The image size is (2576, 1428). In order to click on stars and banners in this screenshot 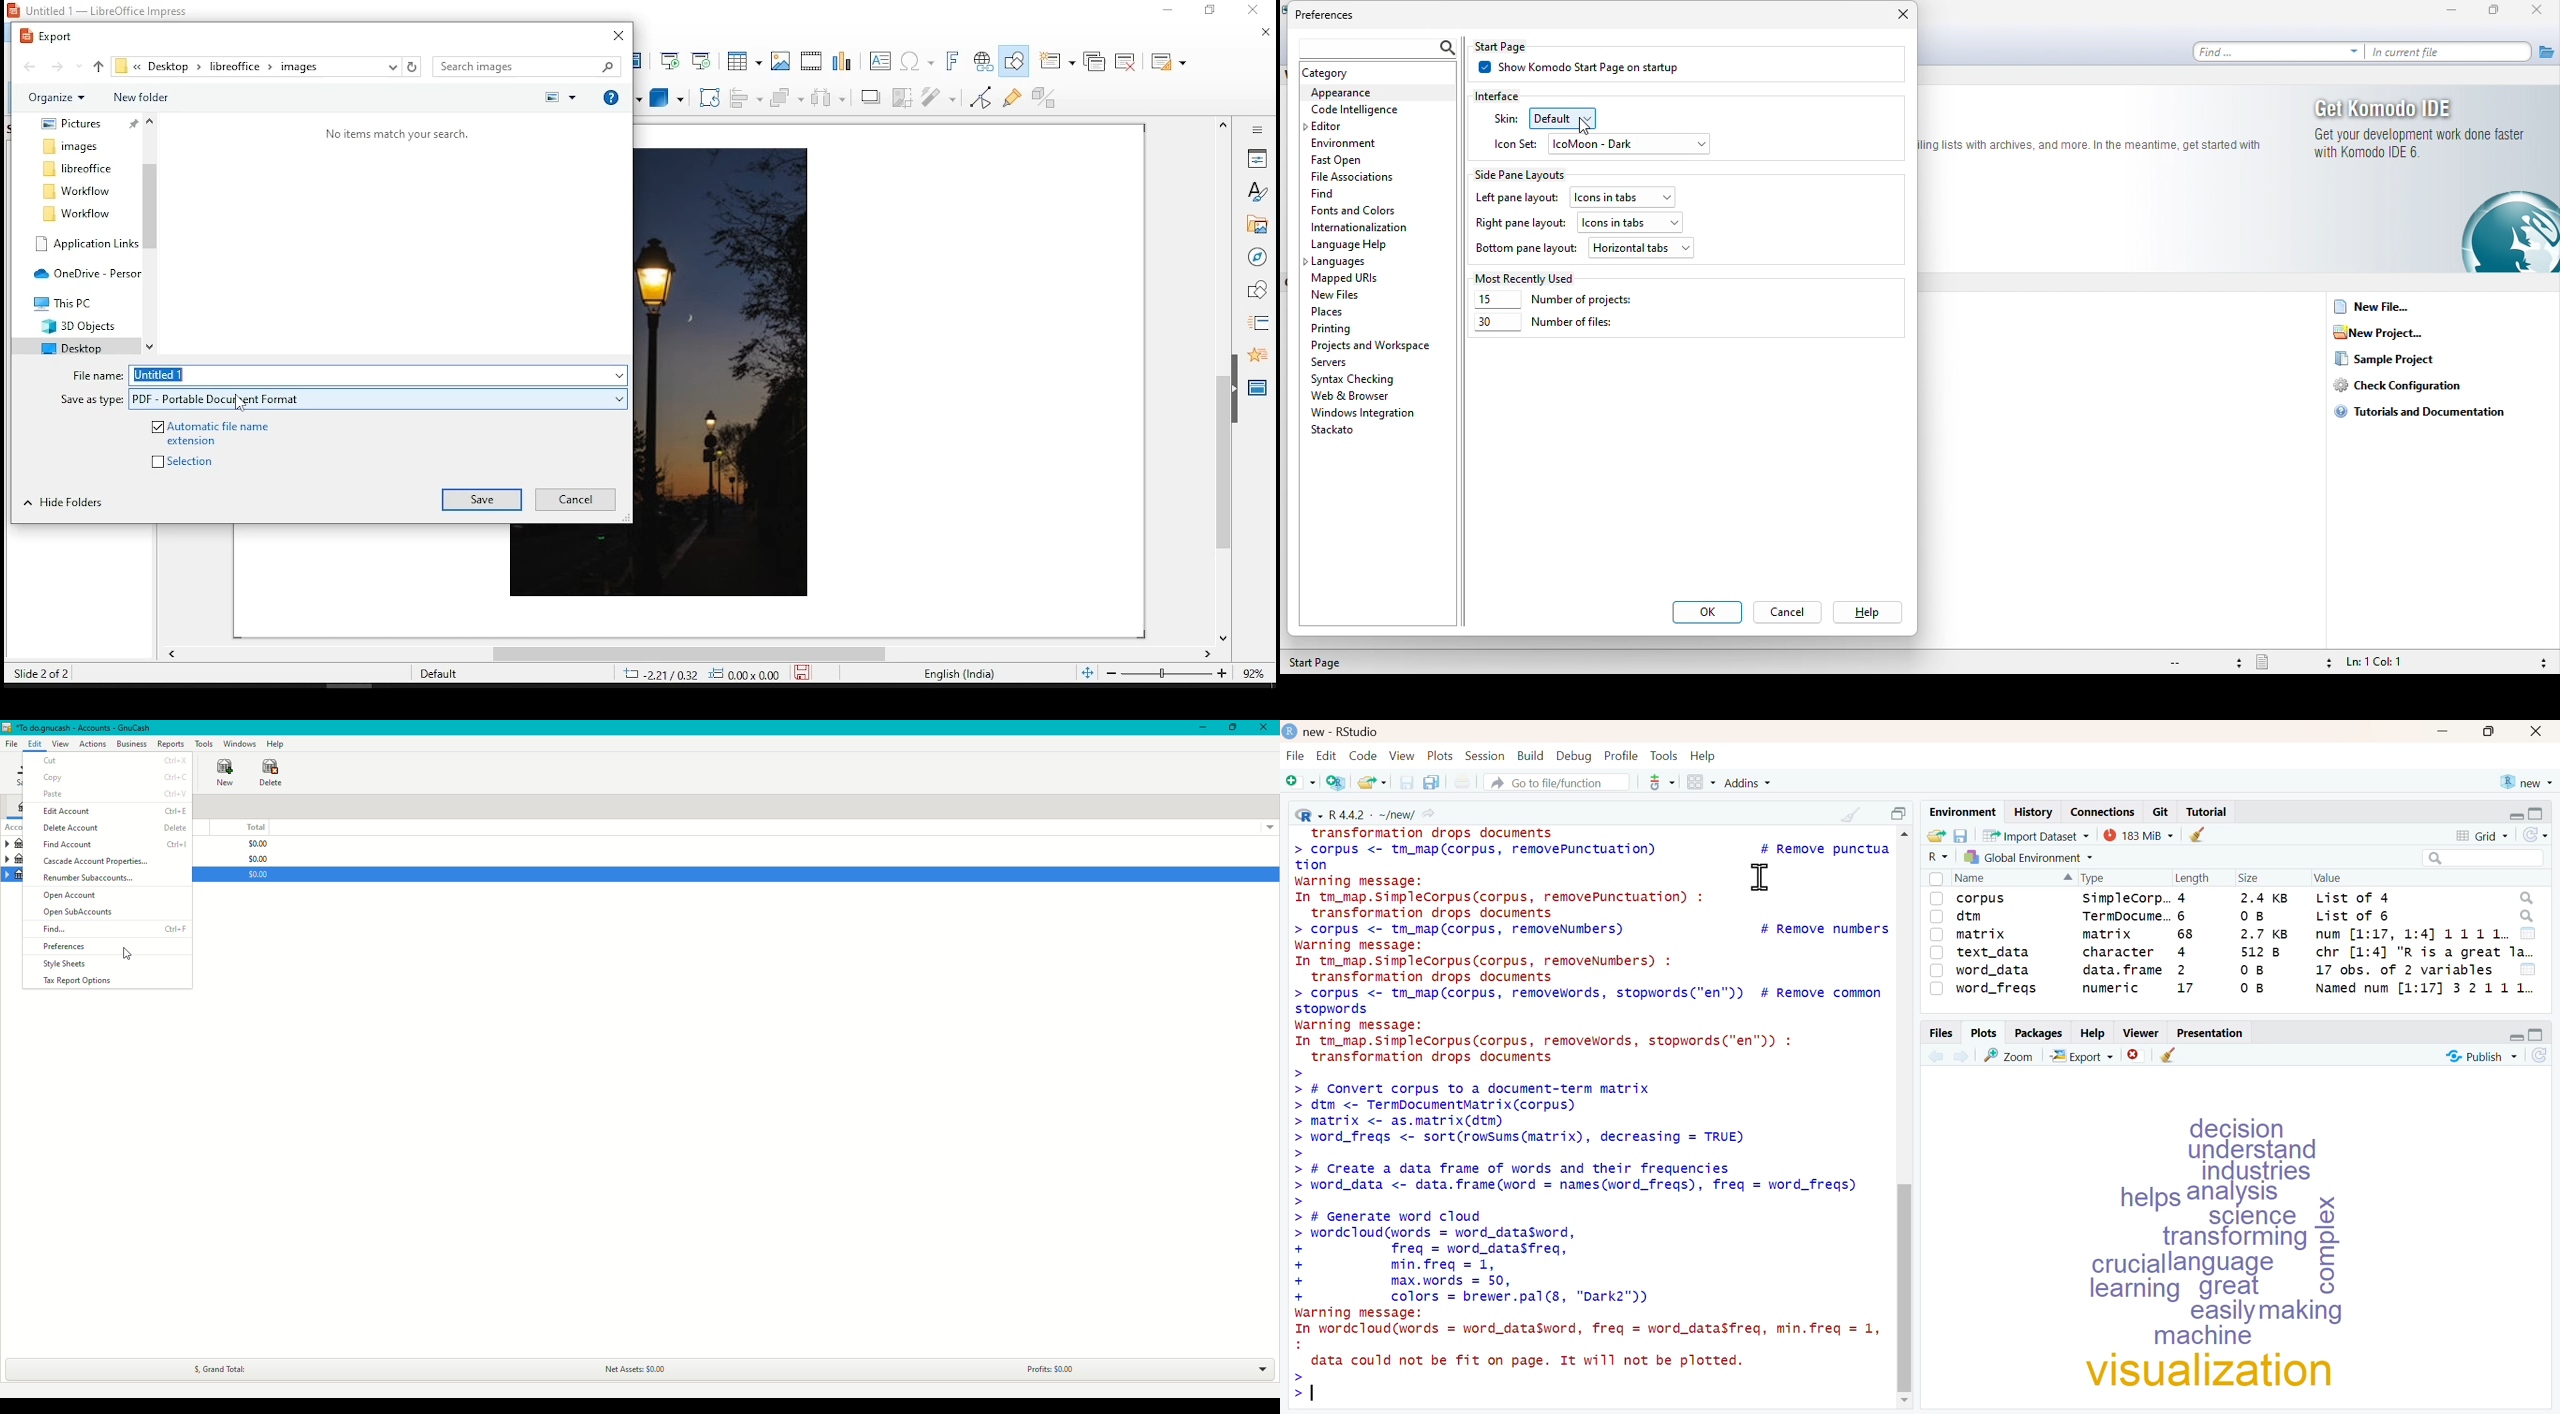, I will do `click(623, 99)`.